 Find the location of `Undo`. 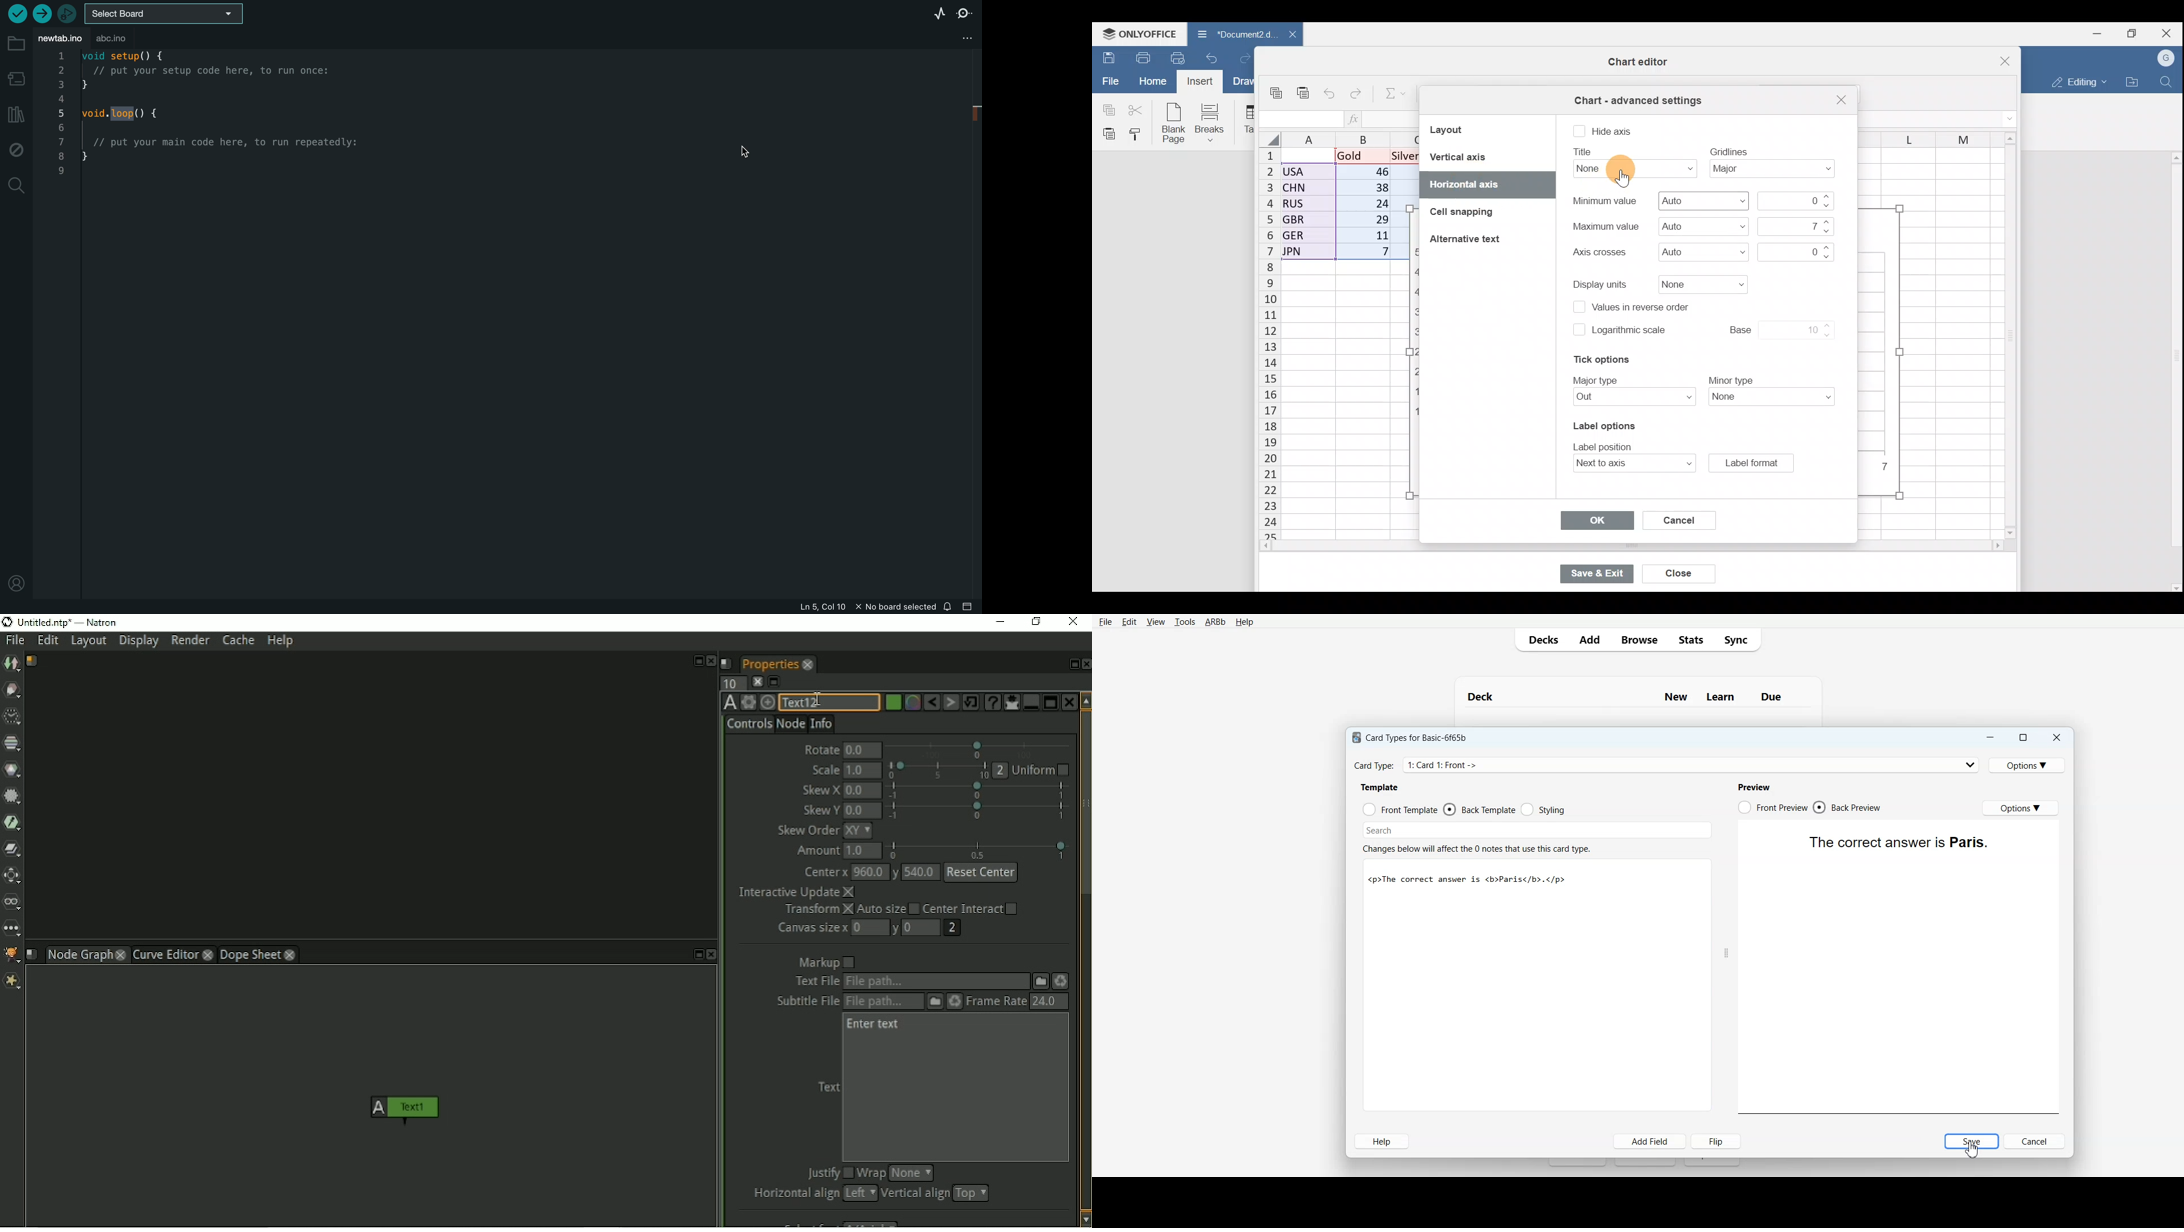

Undo is located at coordinates (1214, 57).